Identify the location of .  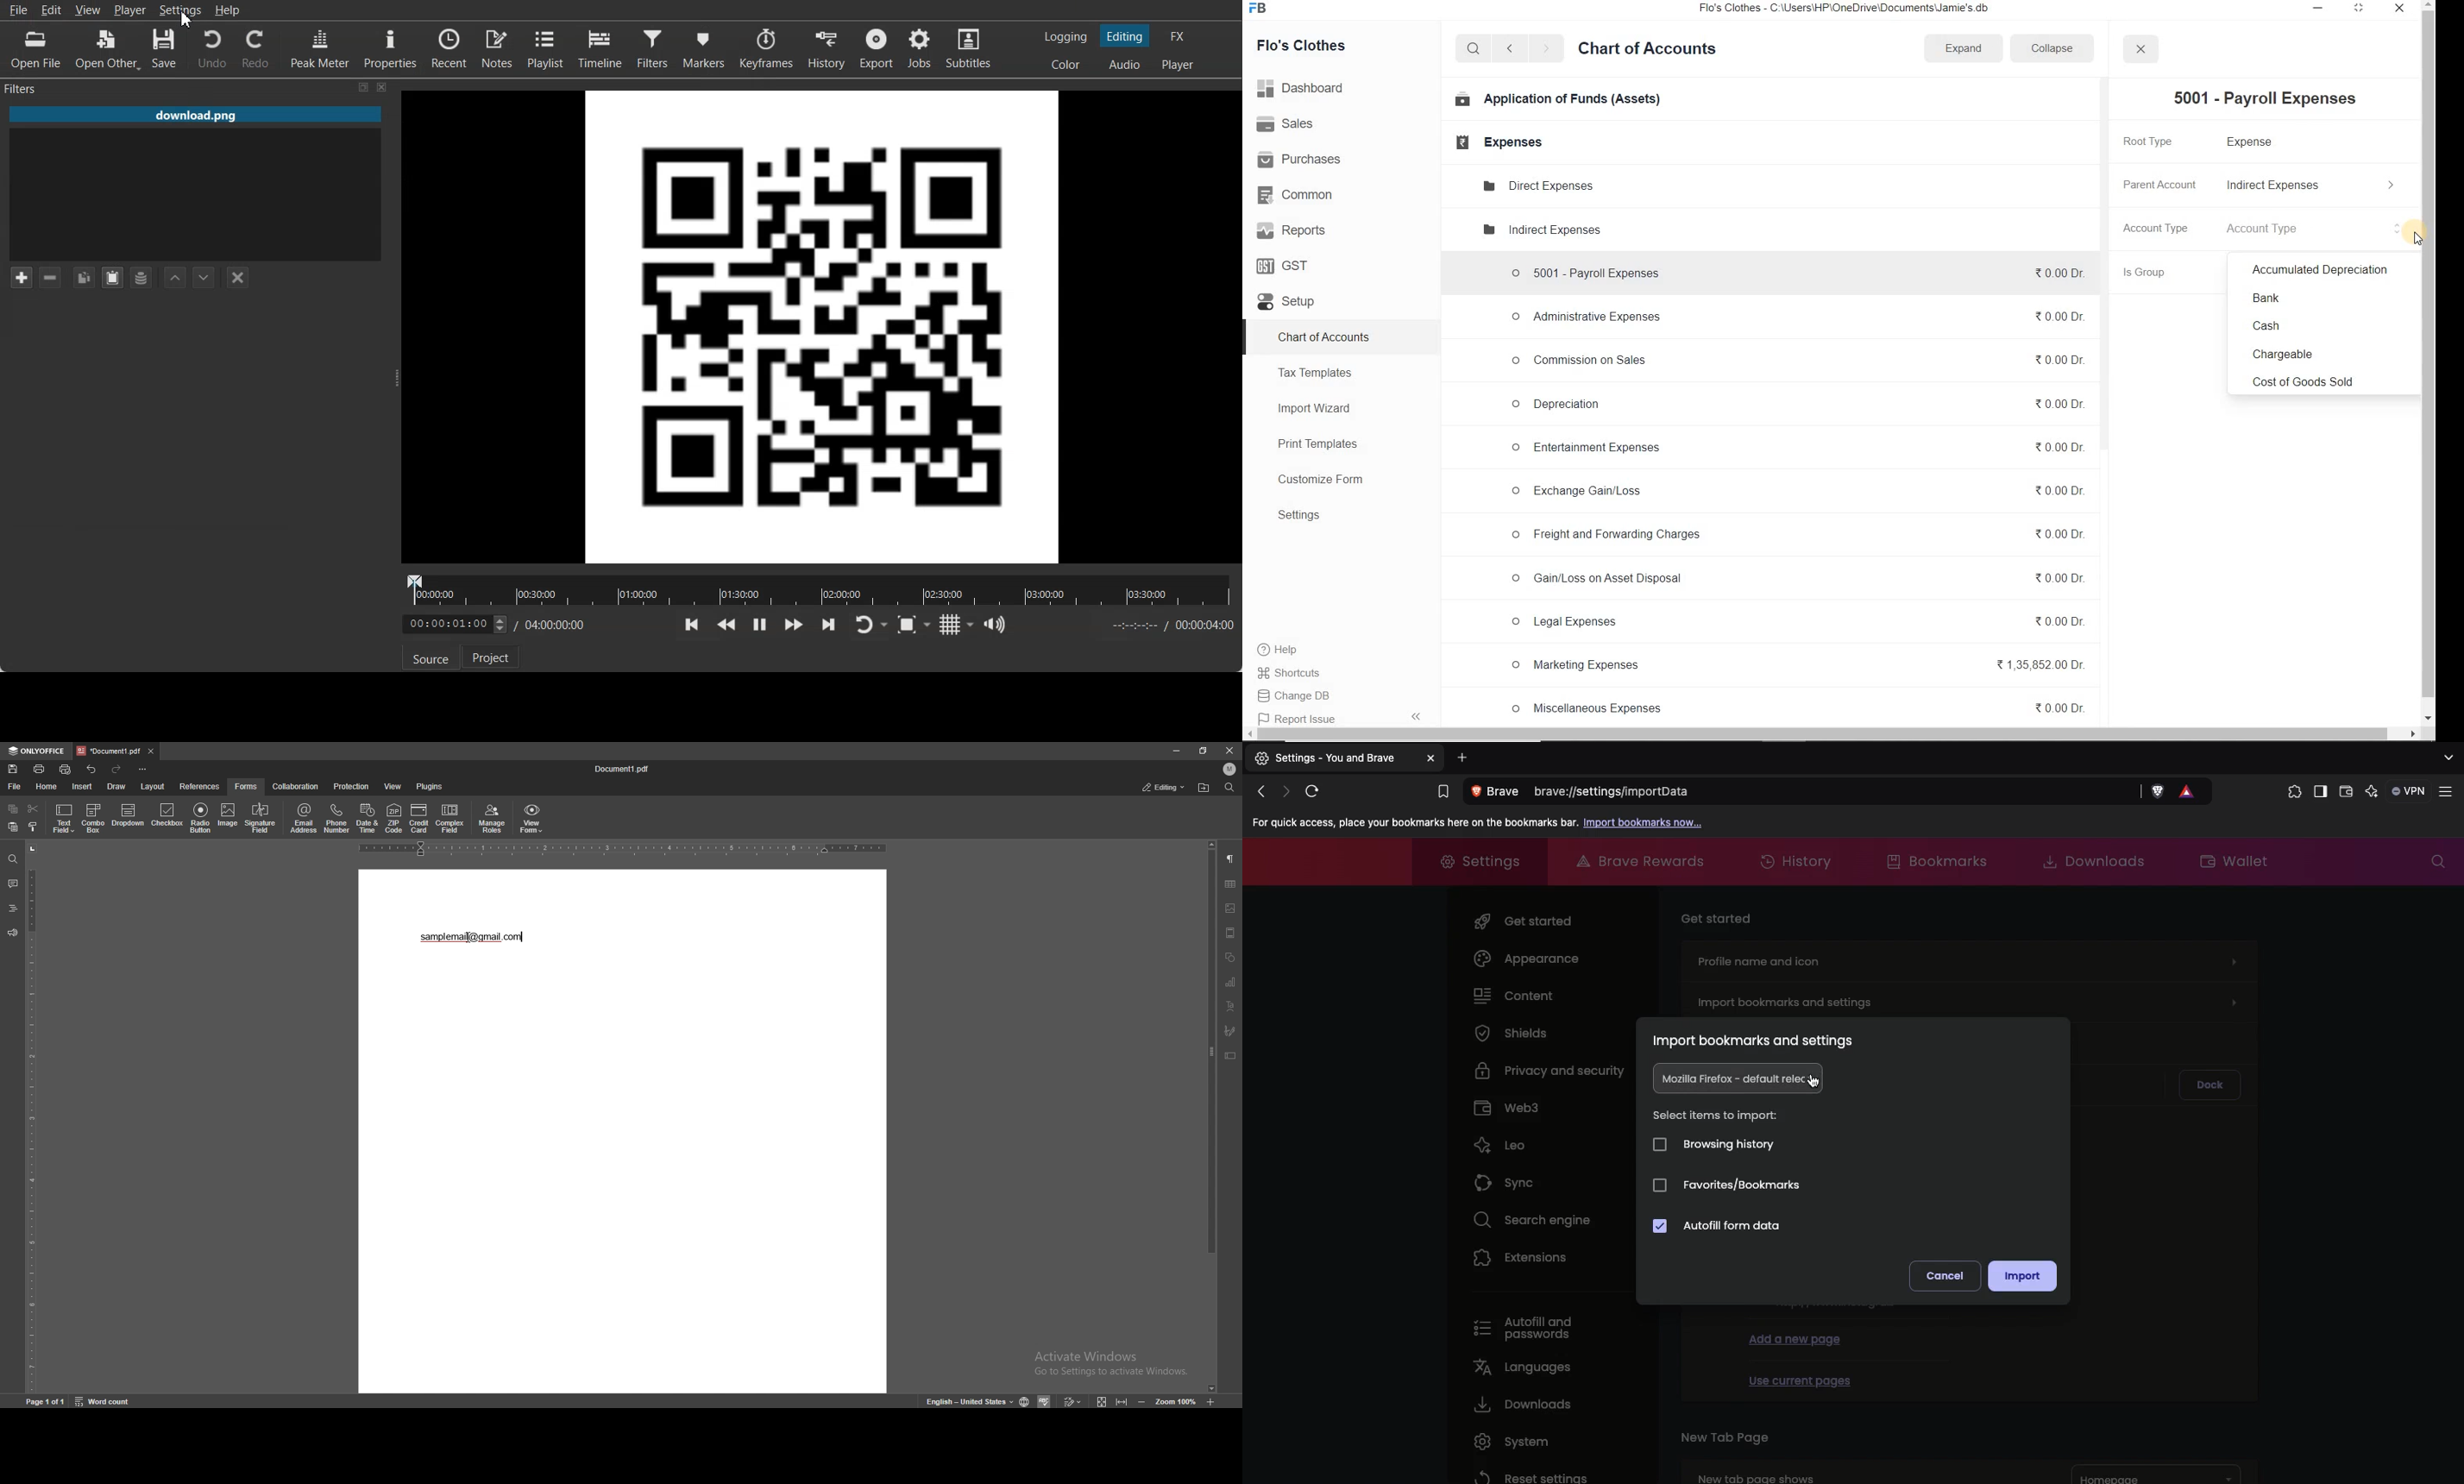
(140, 278).